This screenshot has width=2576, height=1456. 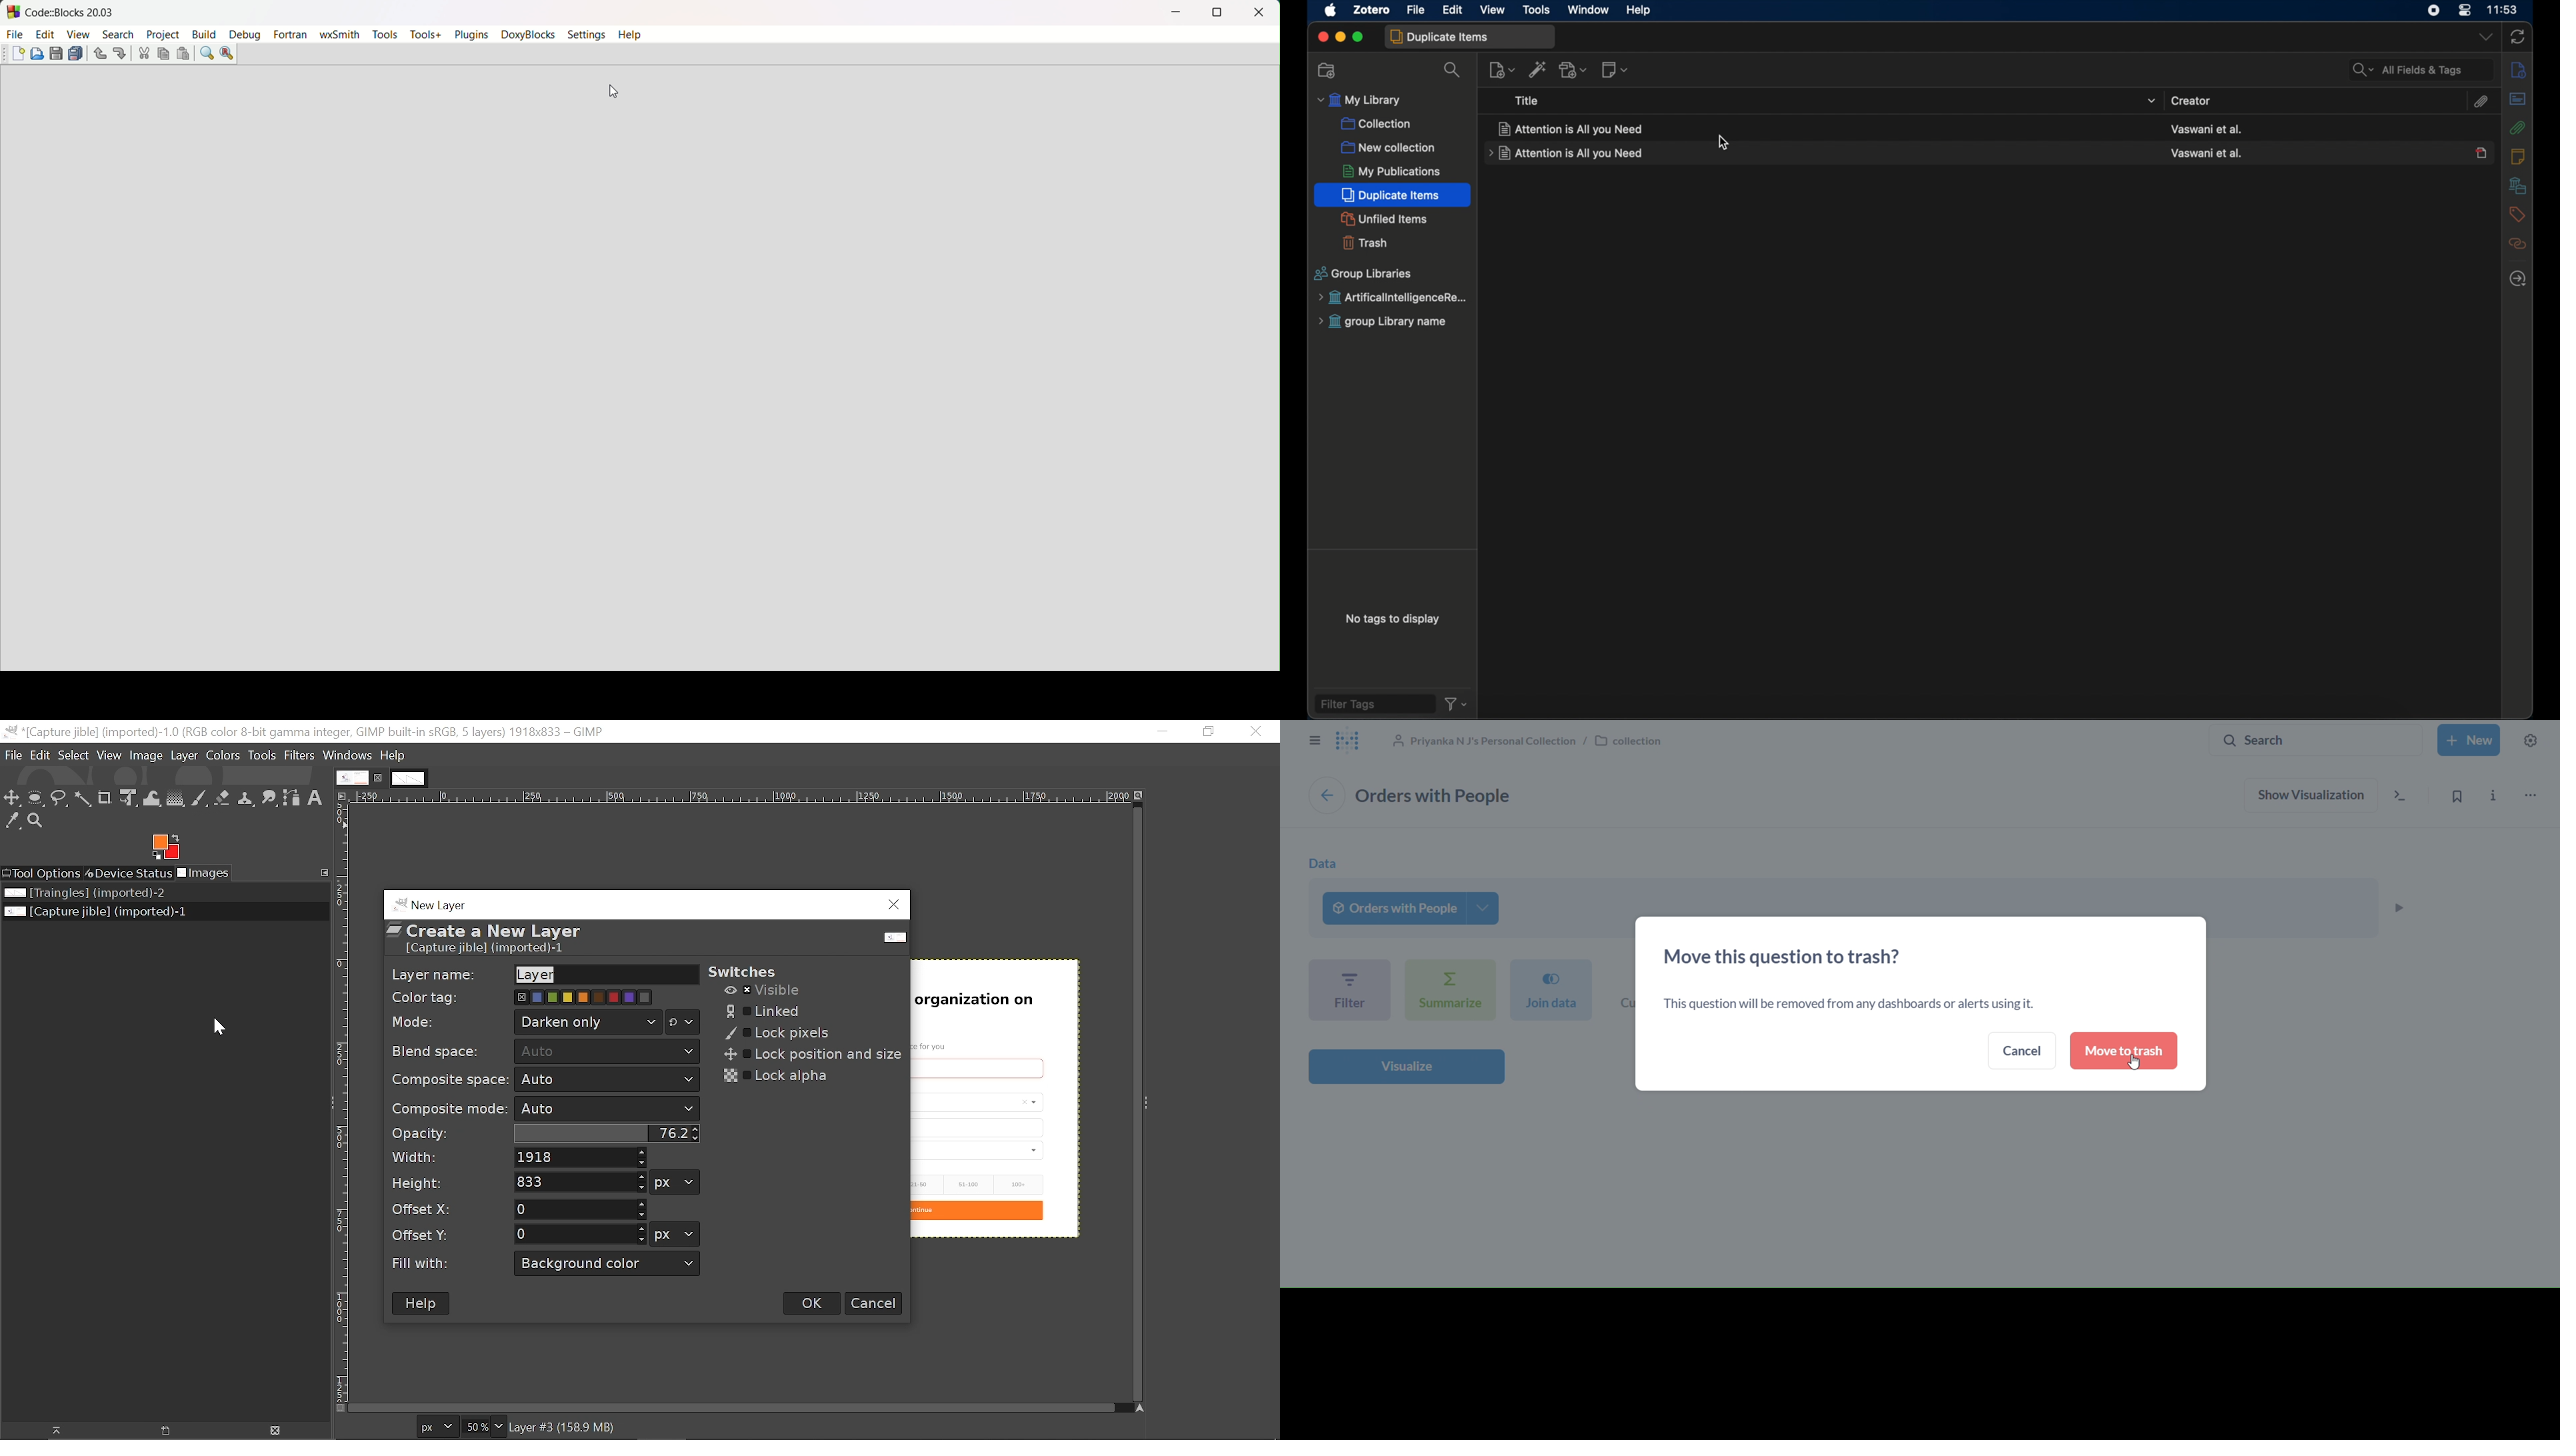 I want to click on Side bar menu, so click(x=1148, y=1103).